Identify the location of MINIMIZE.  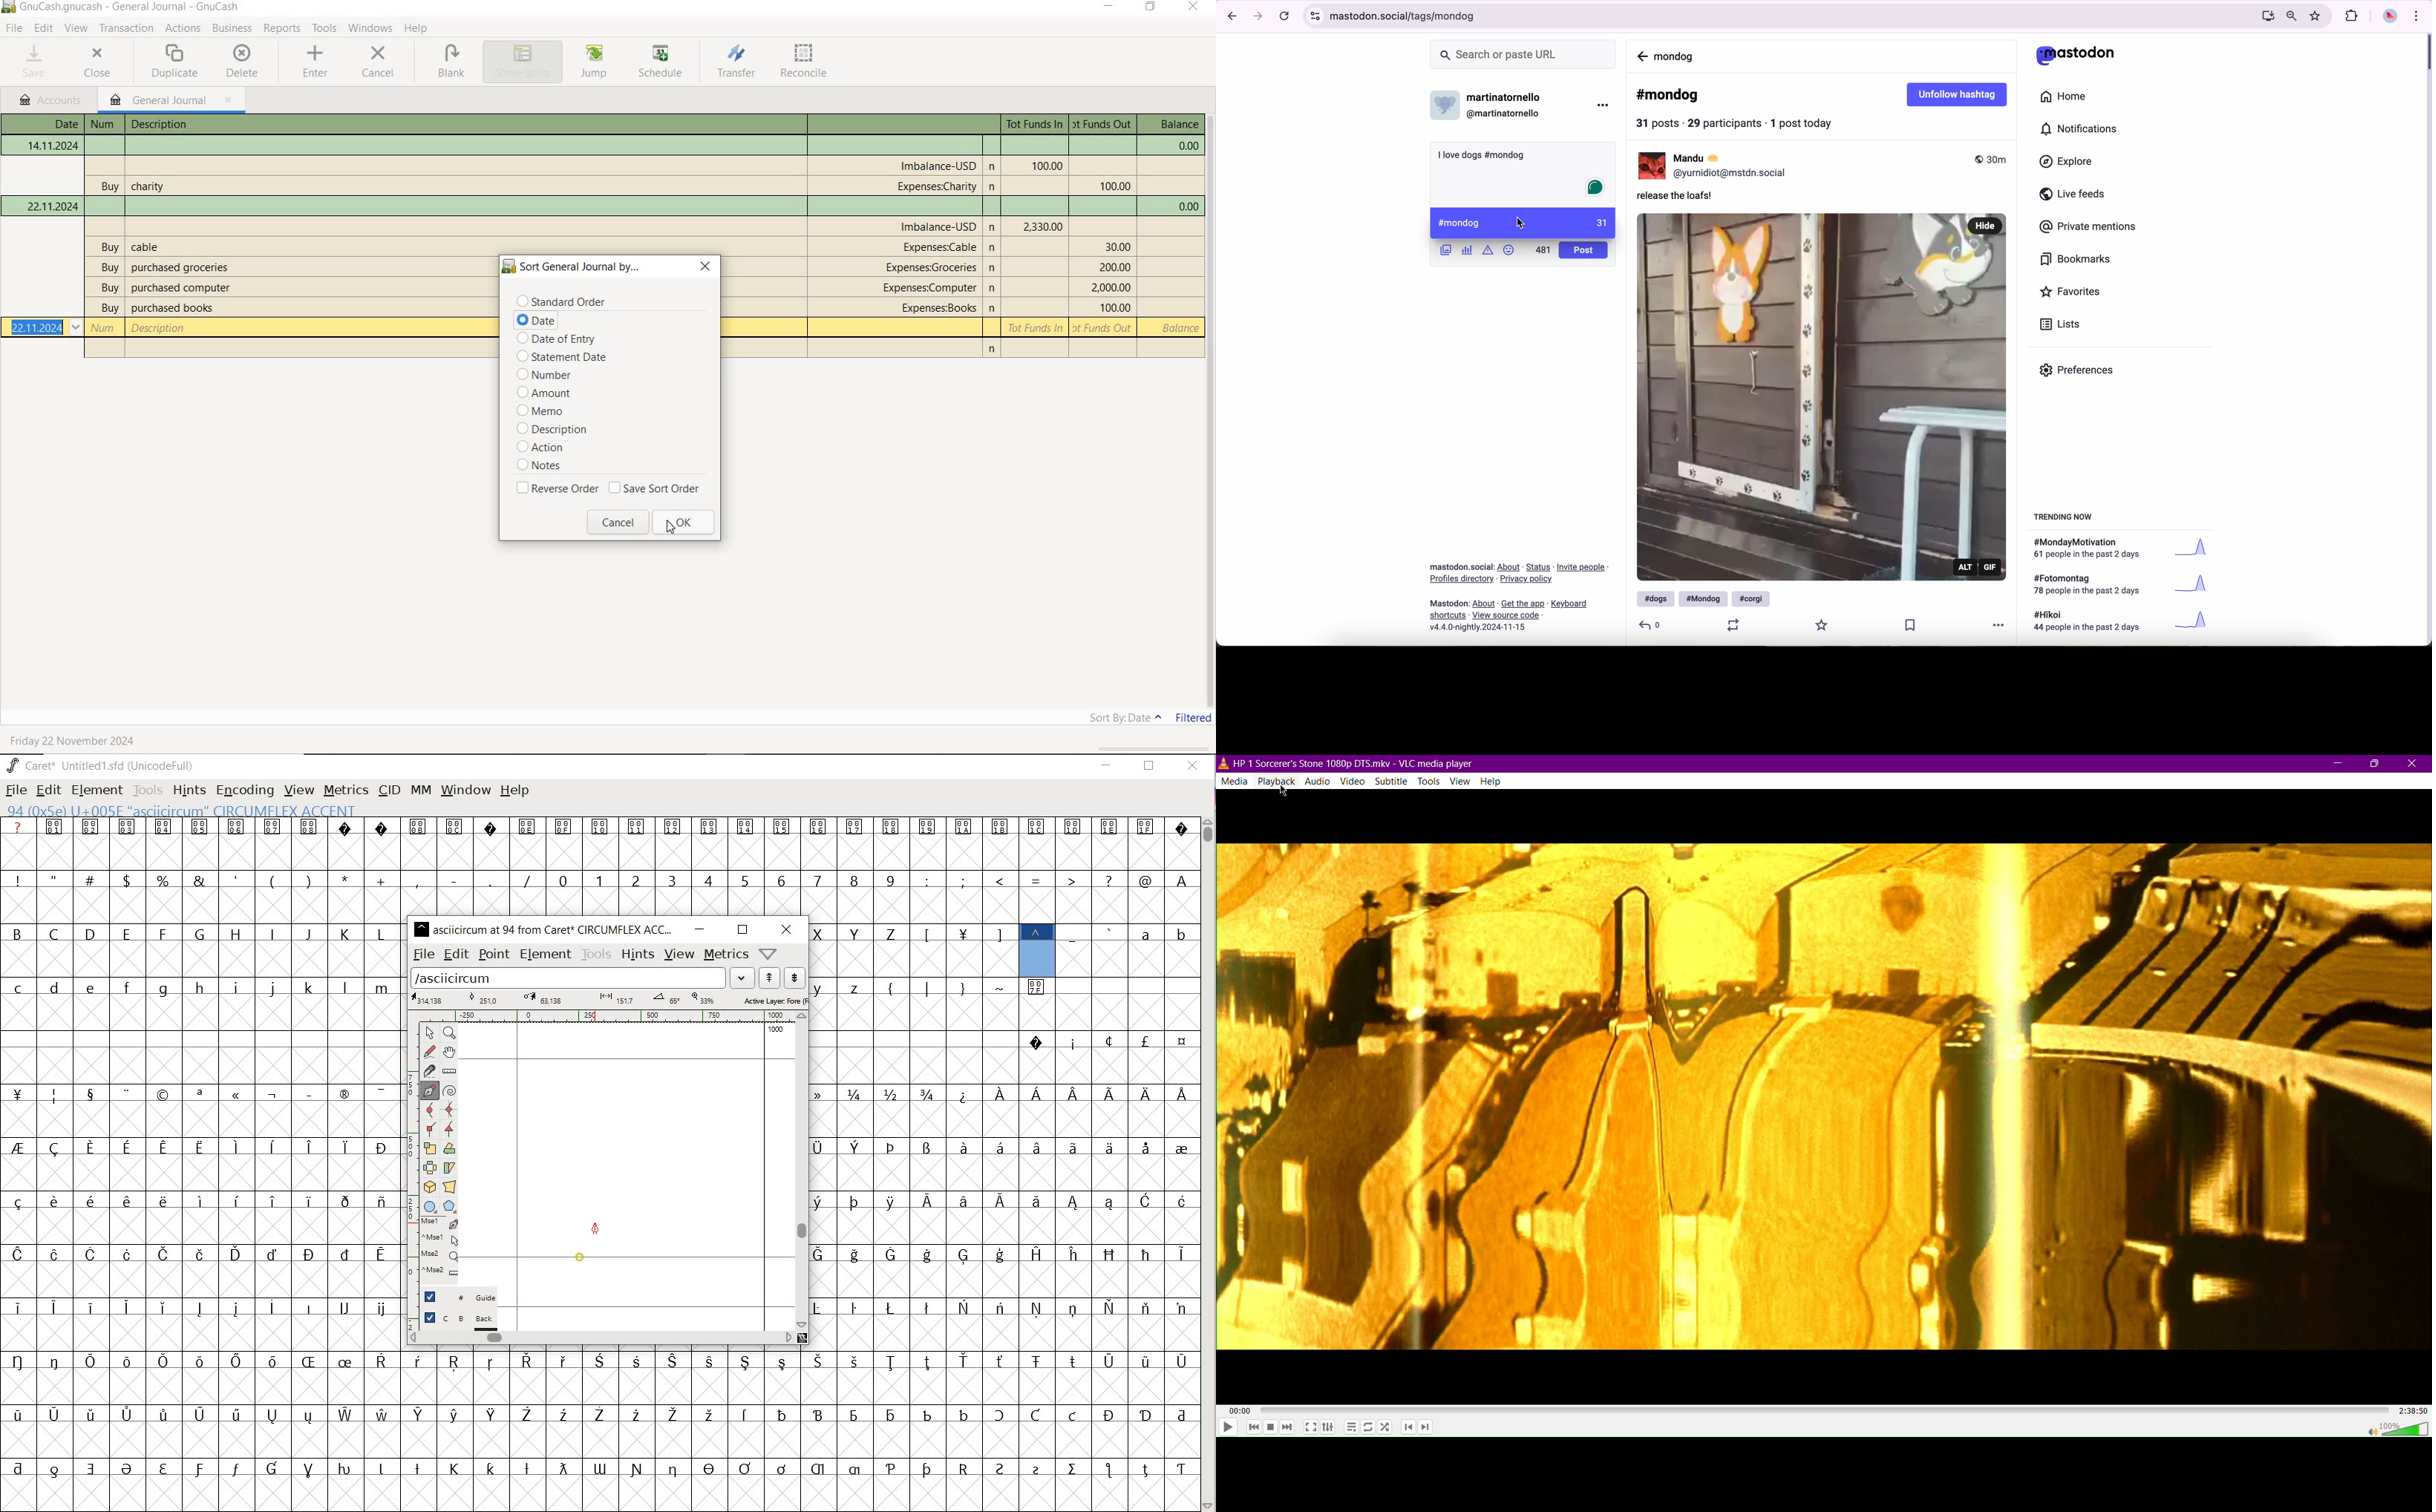
(1110, 9).